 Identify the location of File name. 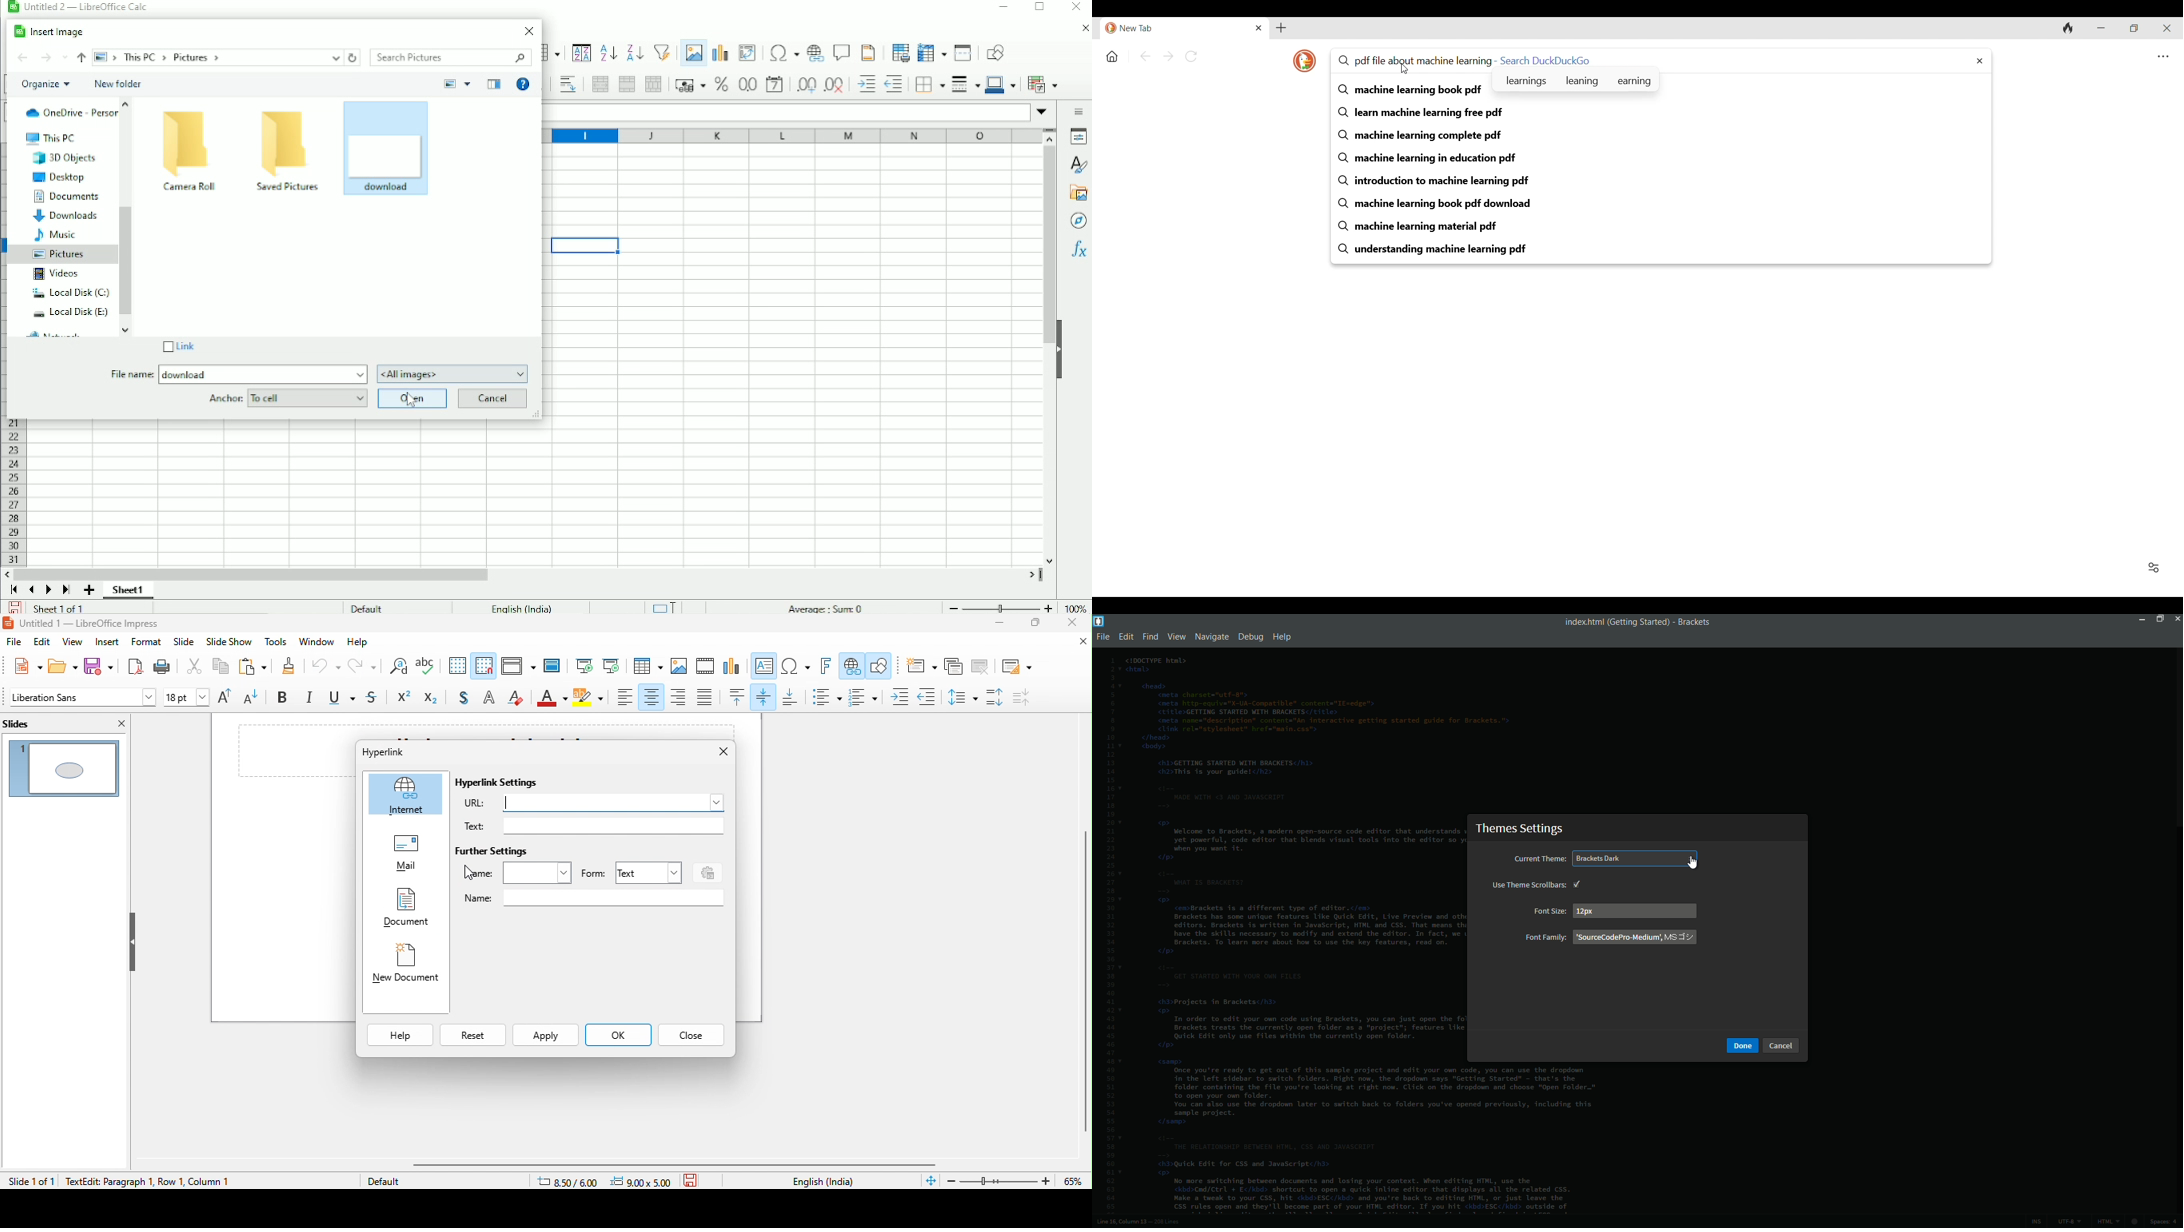
(131, 375).